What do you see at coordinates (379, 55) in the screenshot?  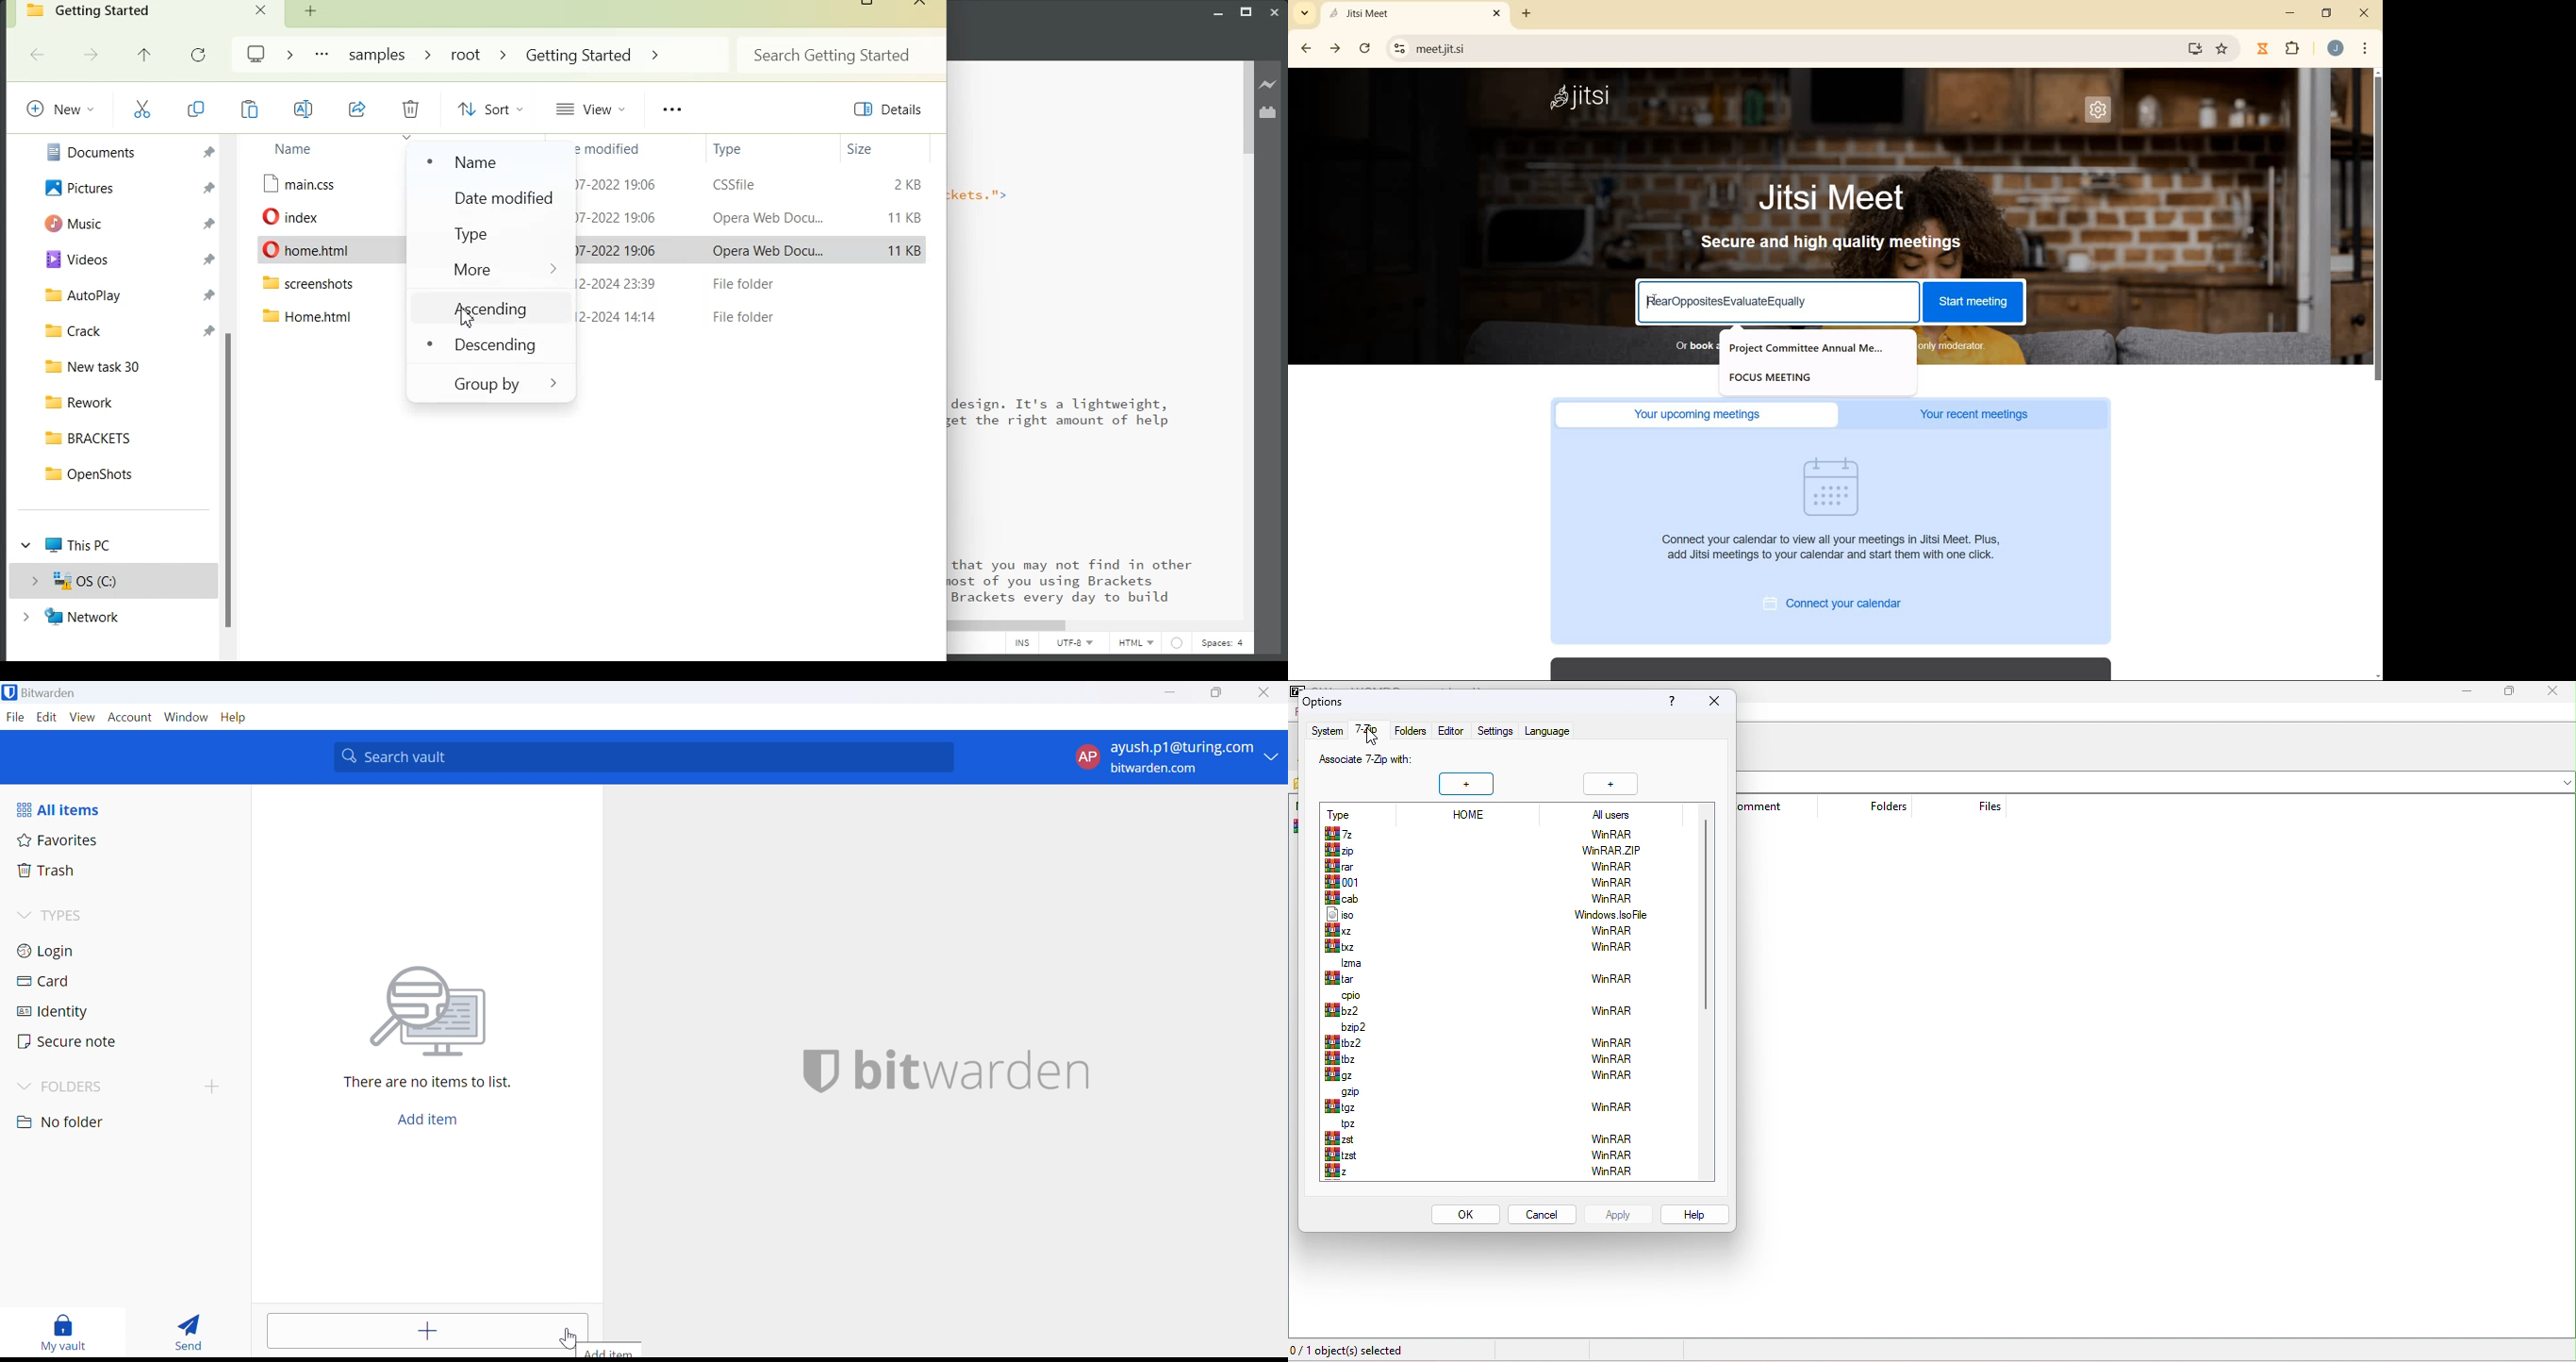 I see `Samples` at bounding box center [379, 55].